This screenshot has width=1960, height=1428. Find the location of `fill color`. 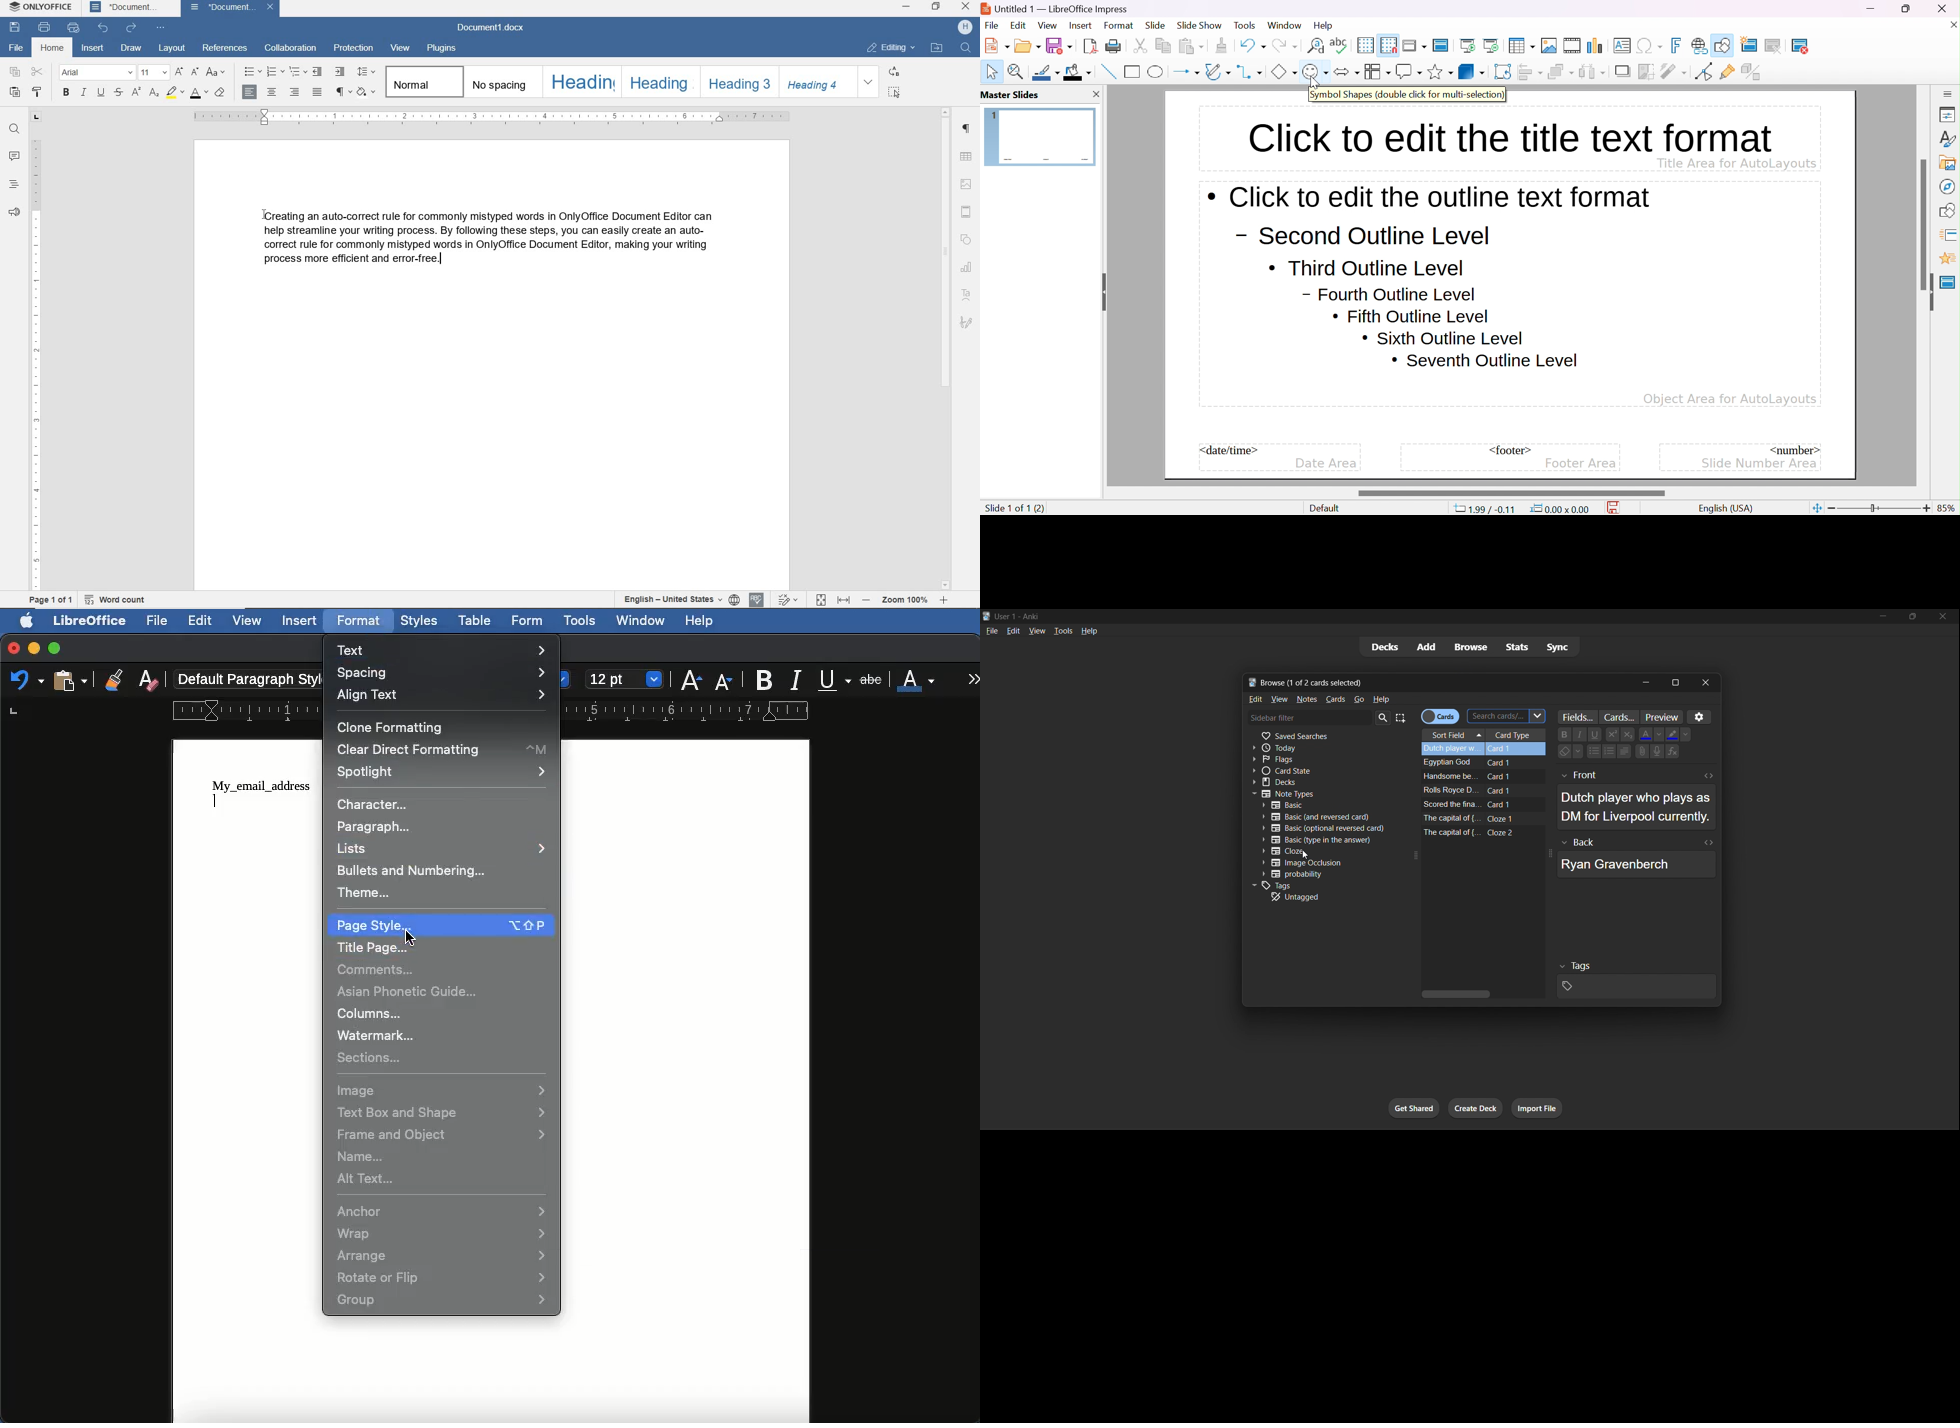

fill color is located at coordinates (1078, 72).